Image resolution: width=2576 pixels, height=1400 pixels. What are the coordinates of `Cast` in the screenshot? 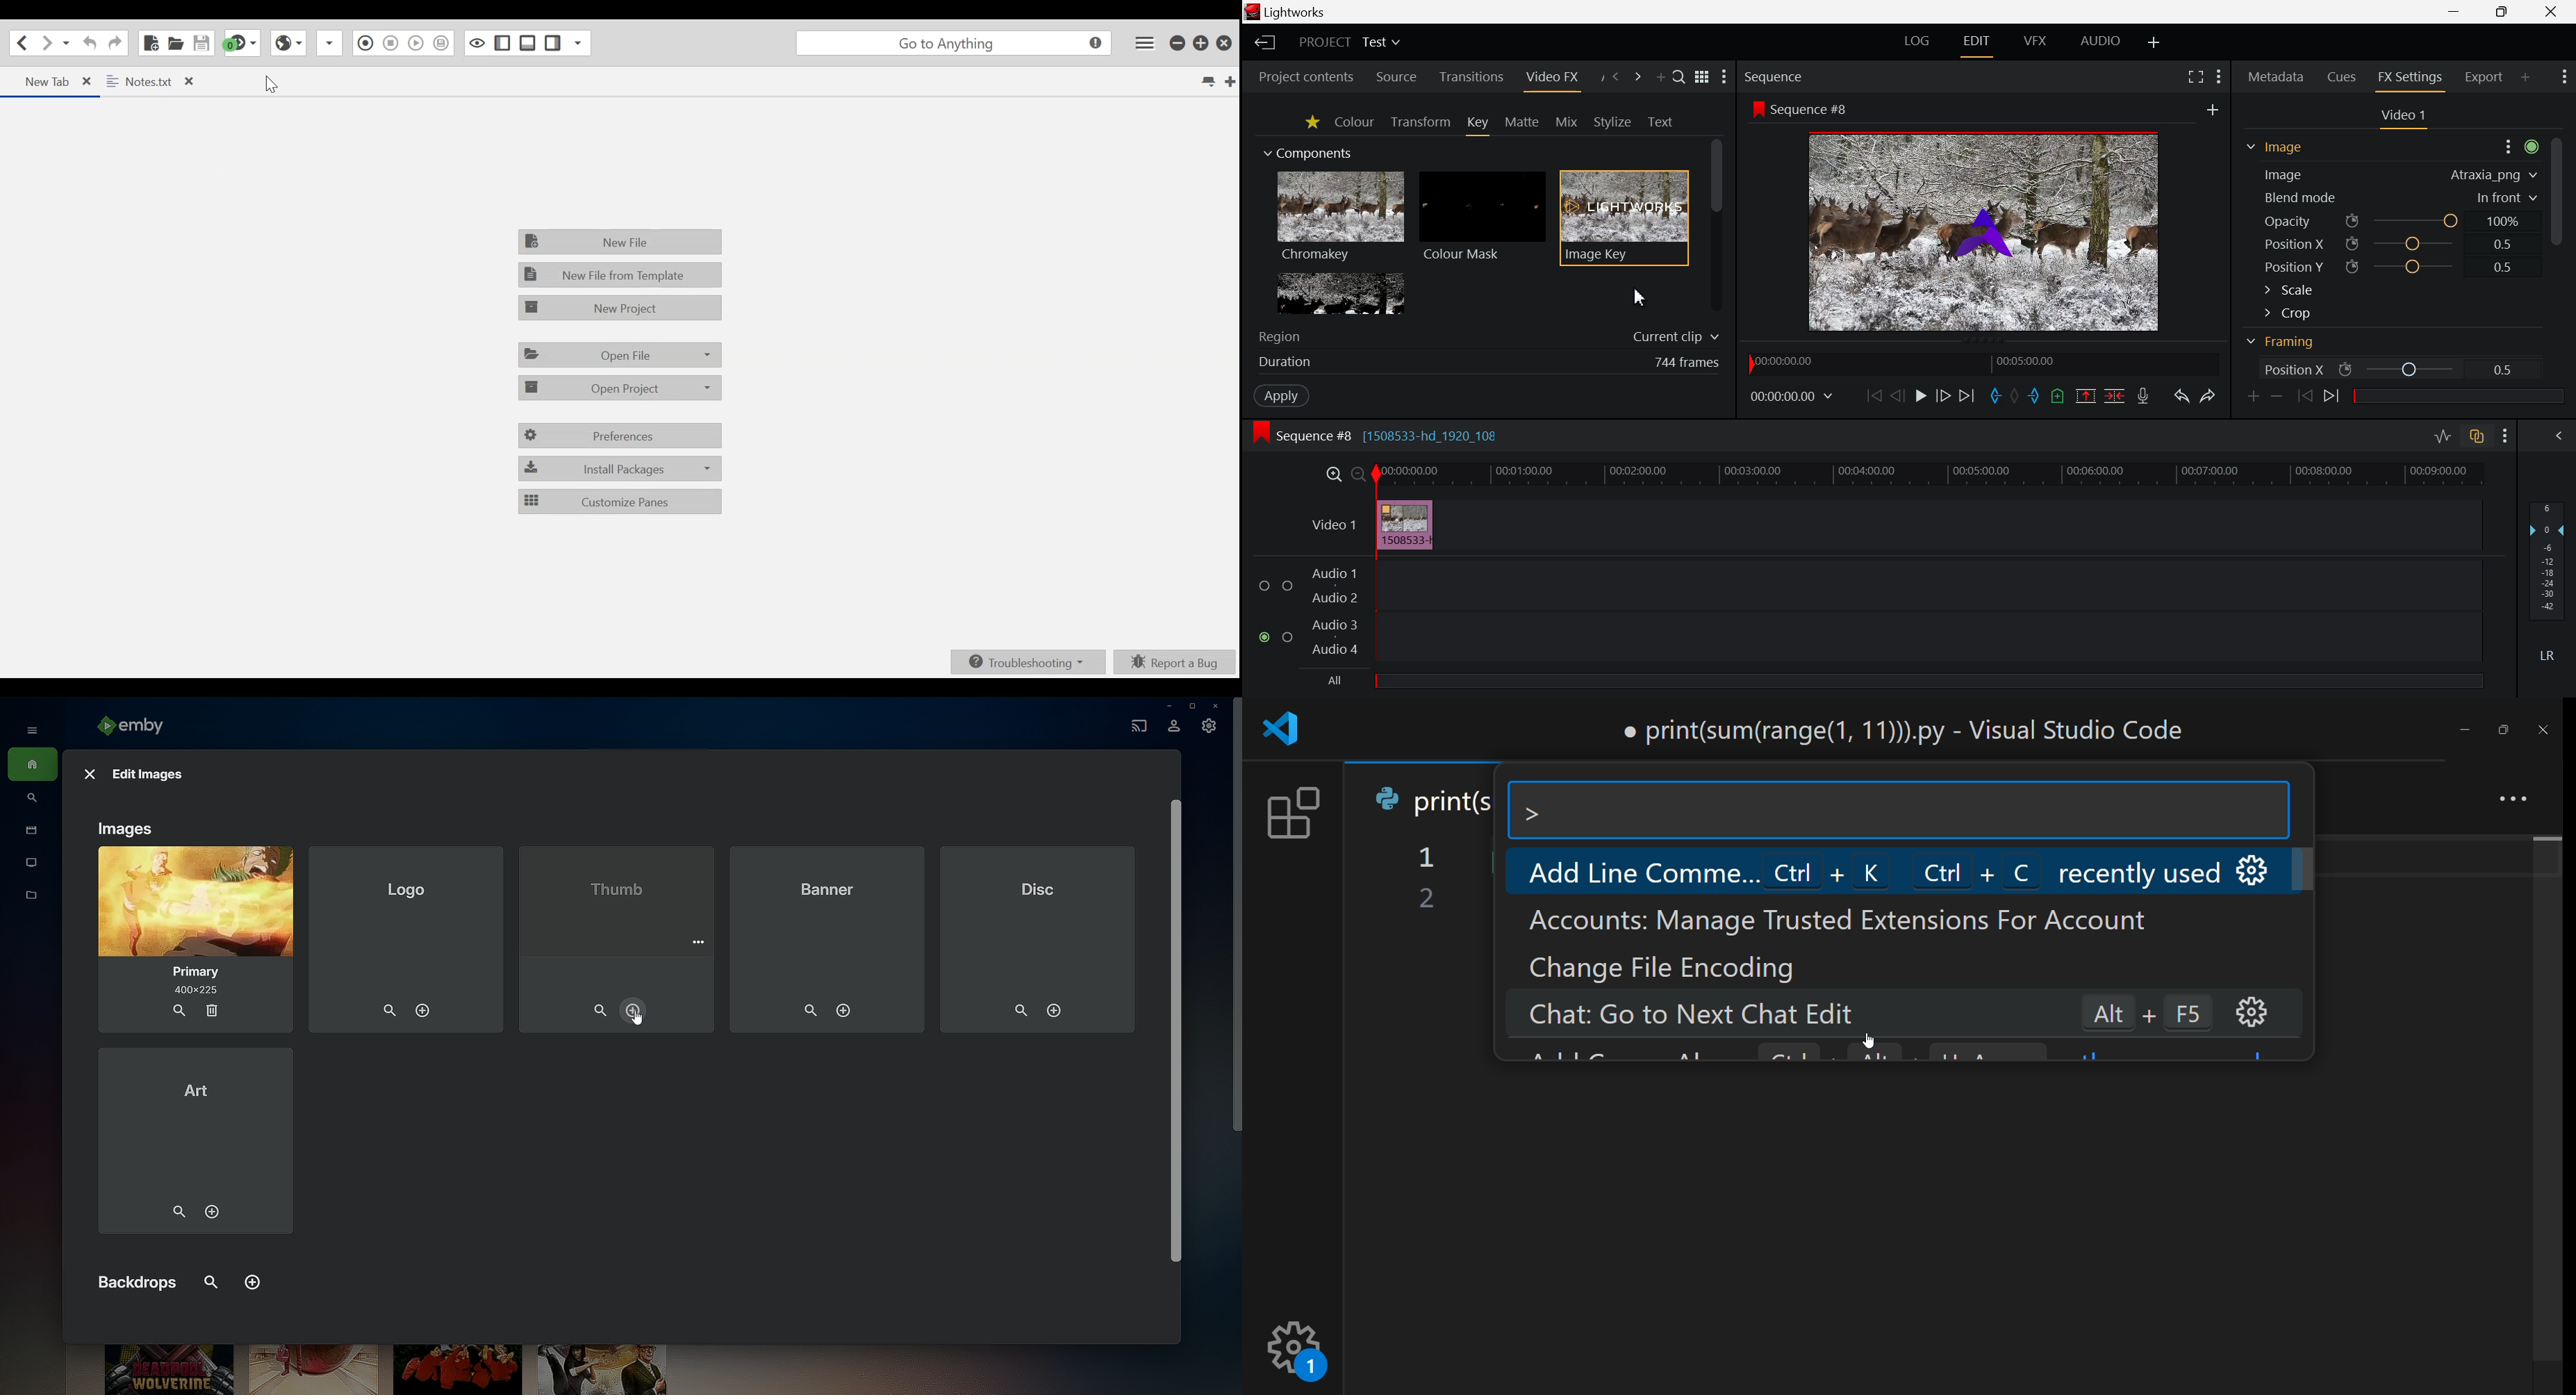 It's located at (1136, 724).